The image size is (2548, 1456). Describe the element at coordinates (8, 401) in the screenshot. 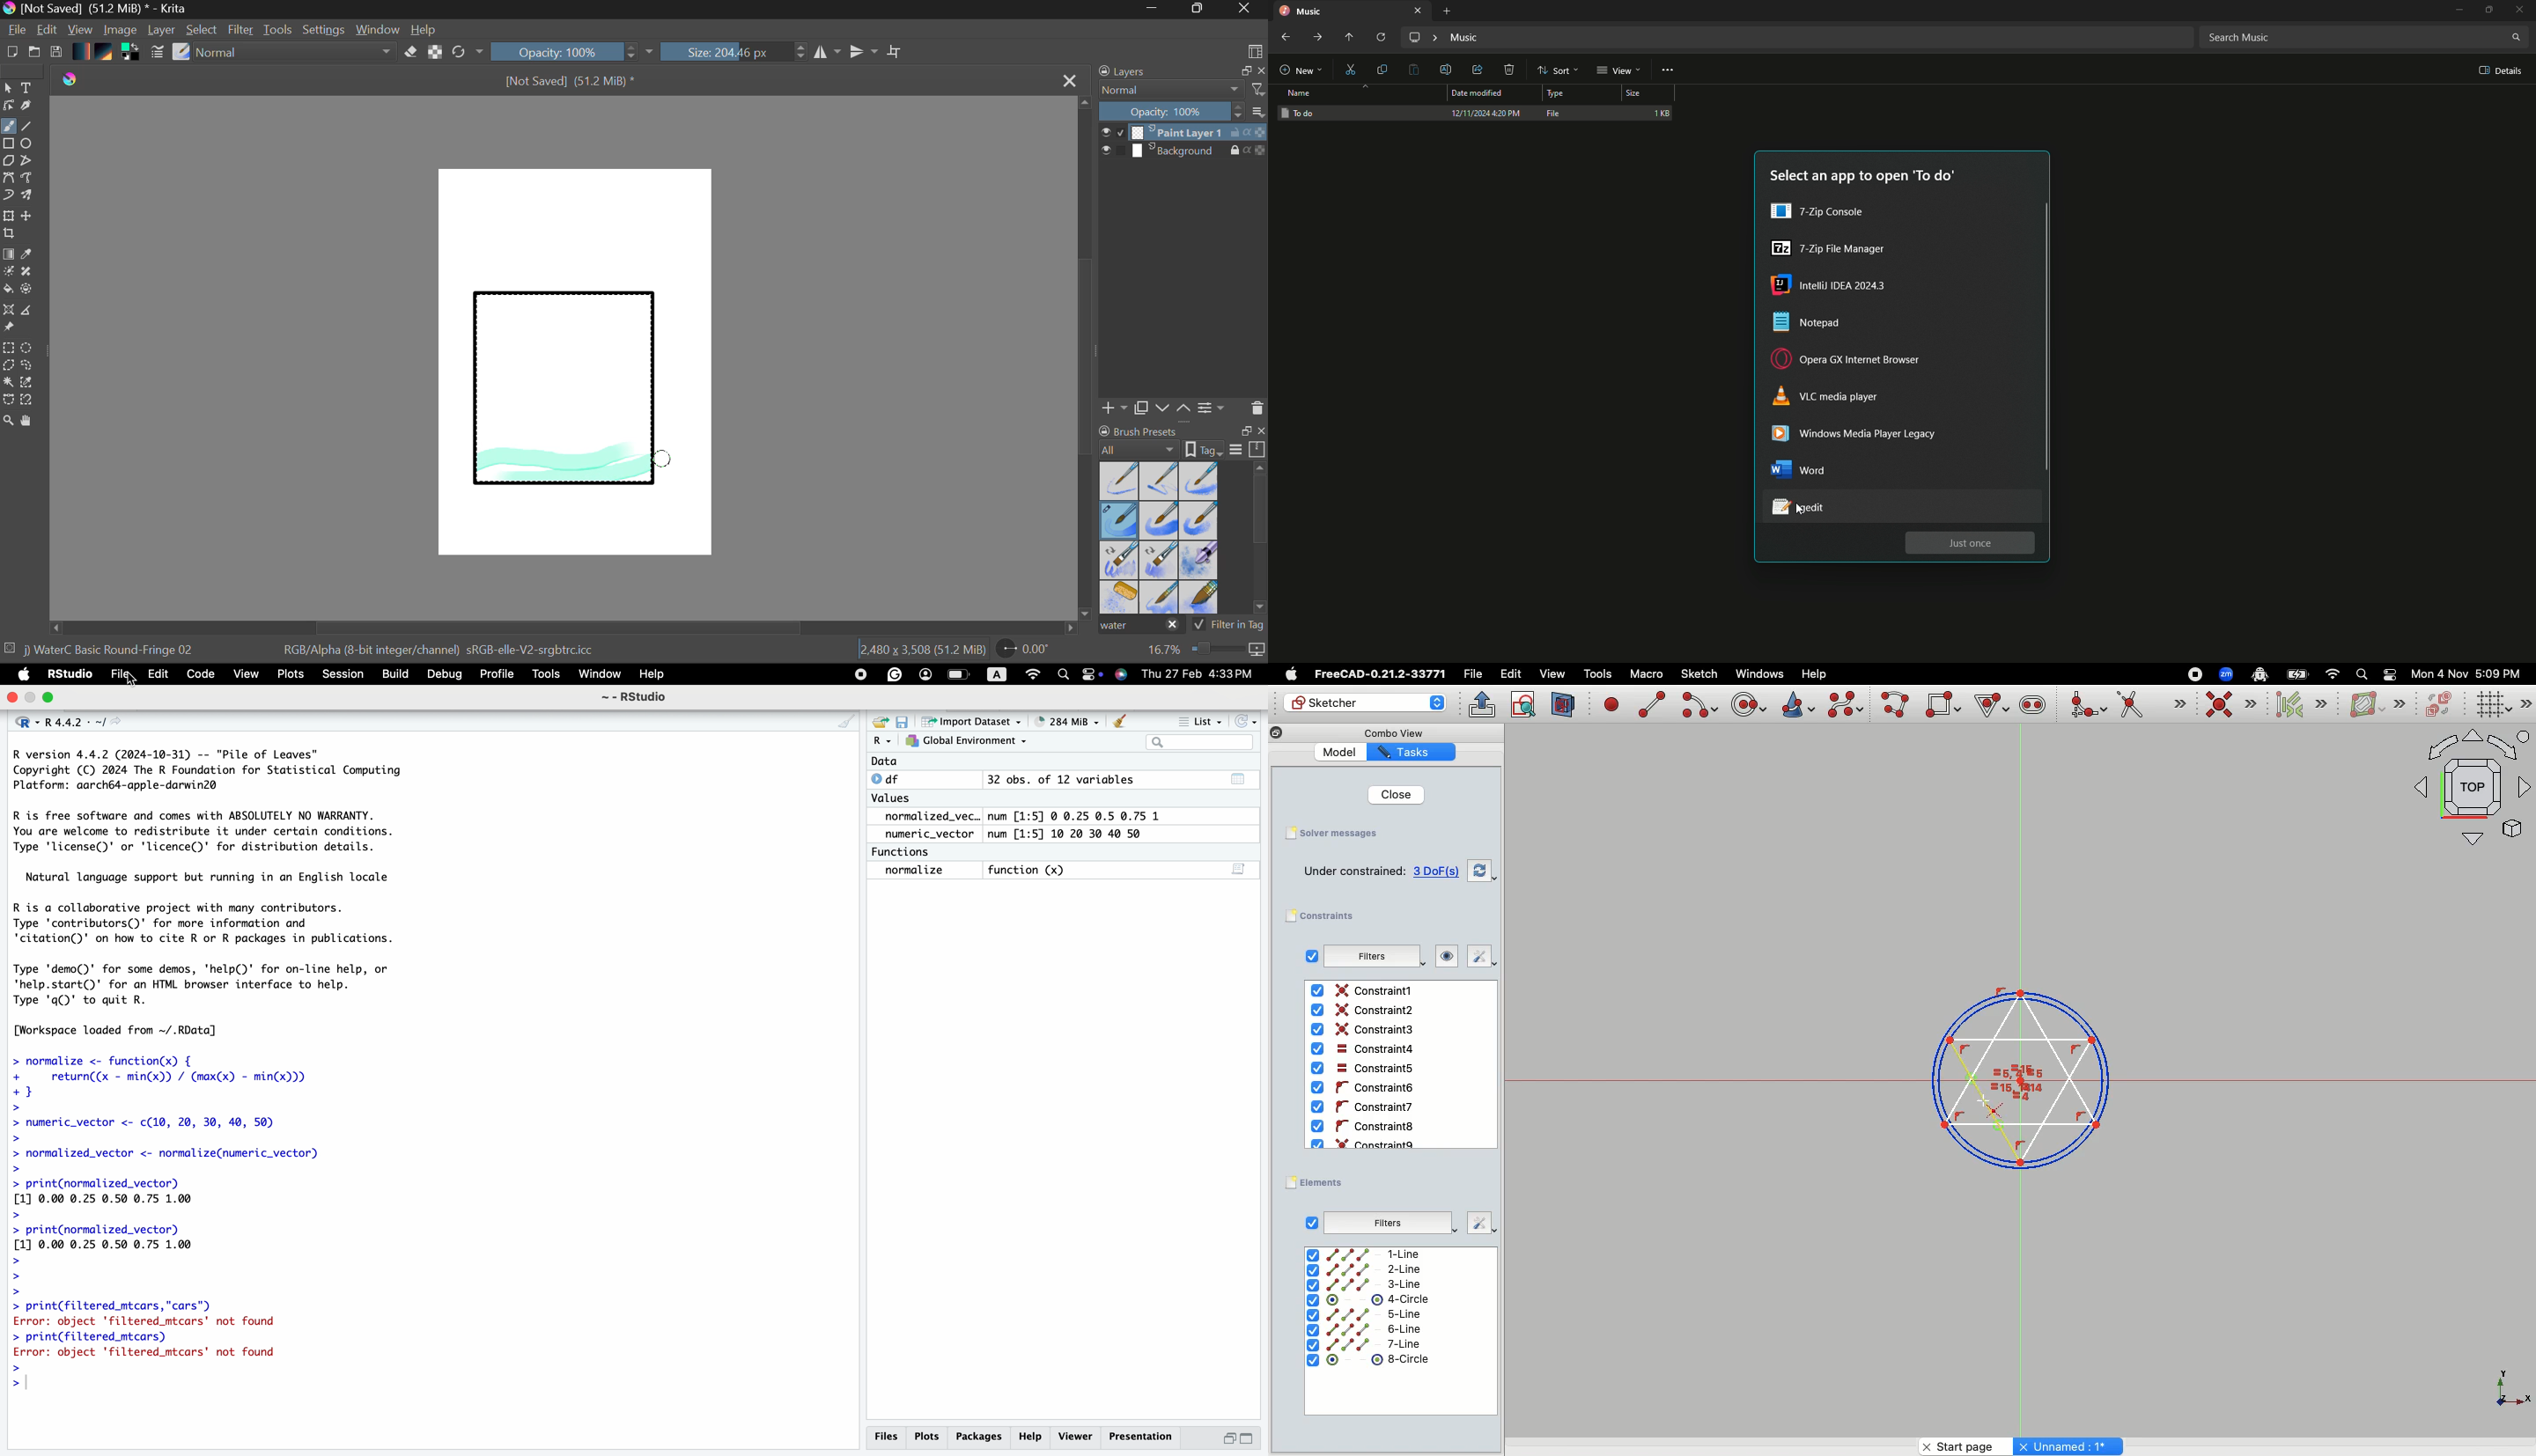

I see `Bezier Curve Selector` at that location.